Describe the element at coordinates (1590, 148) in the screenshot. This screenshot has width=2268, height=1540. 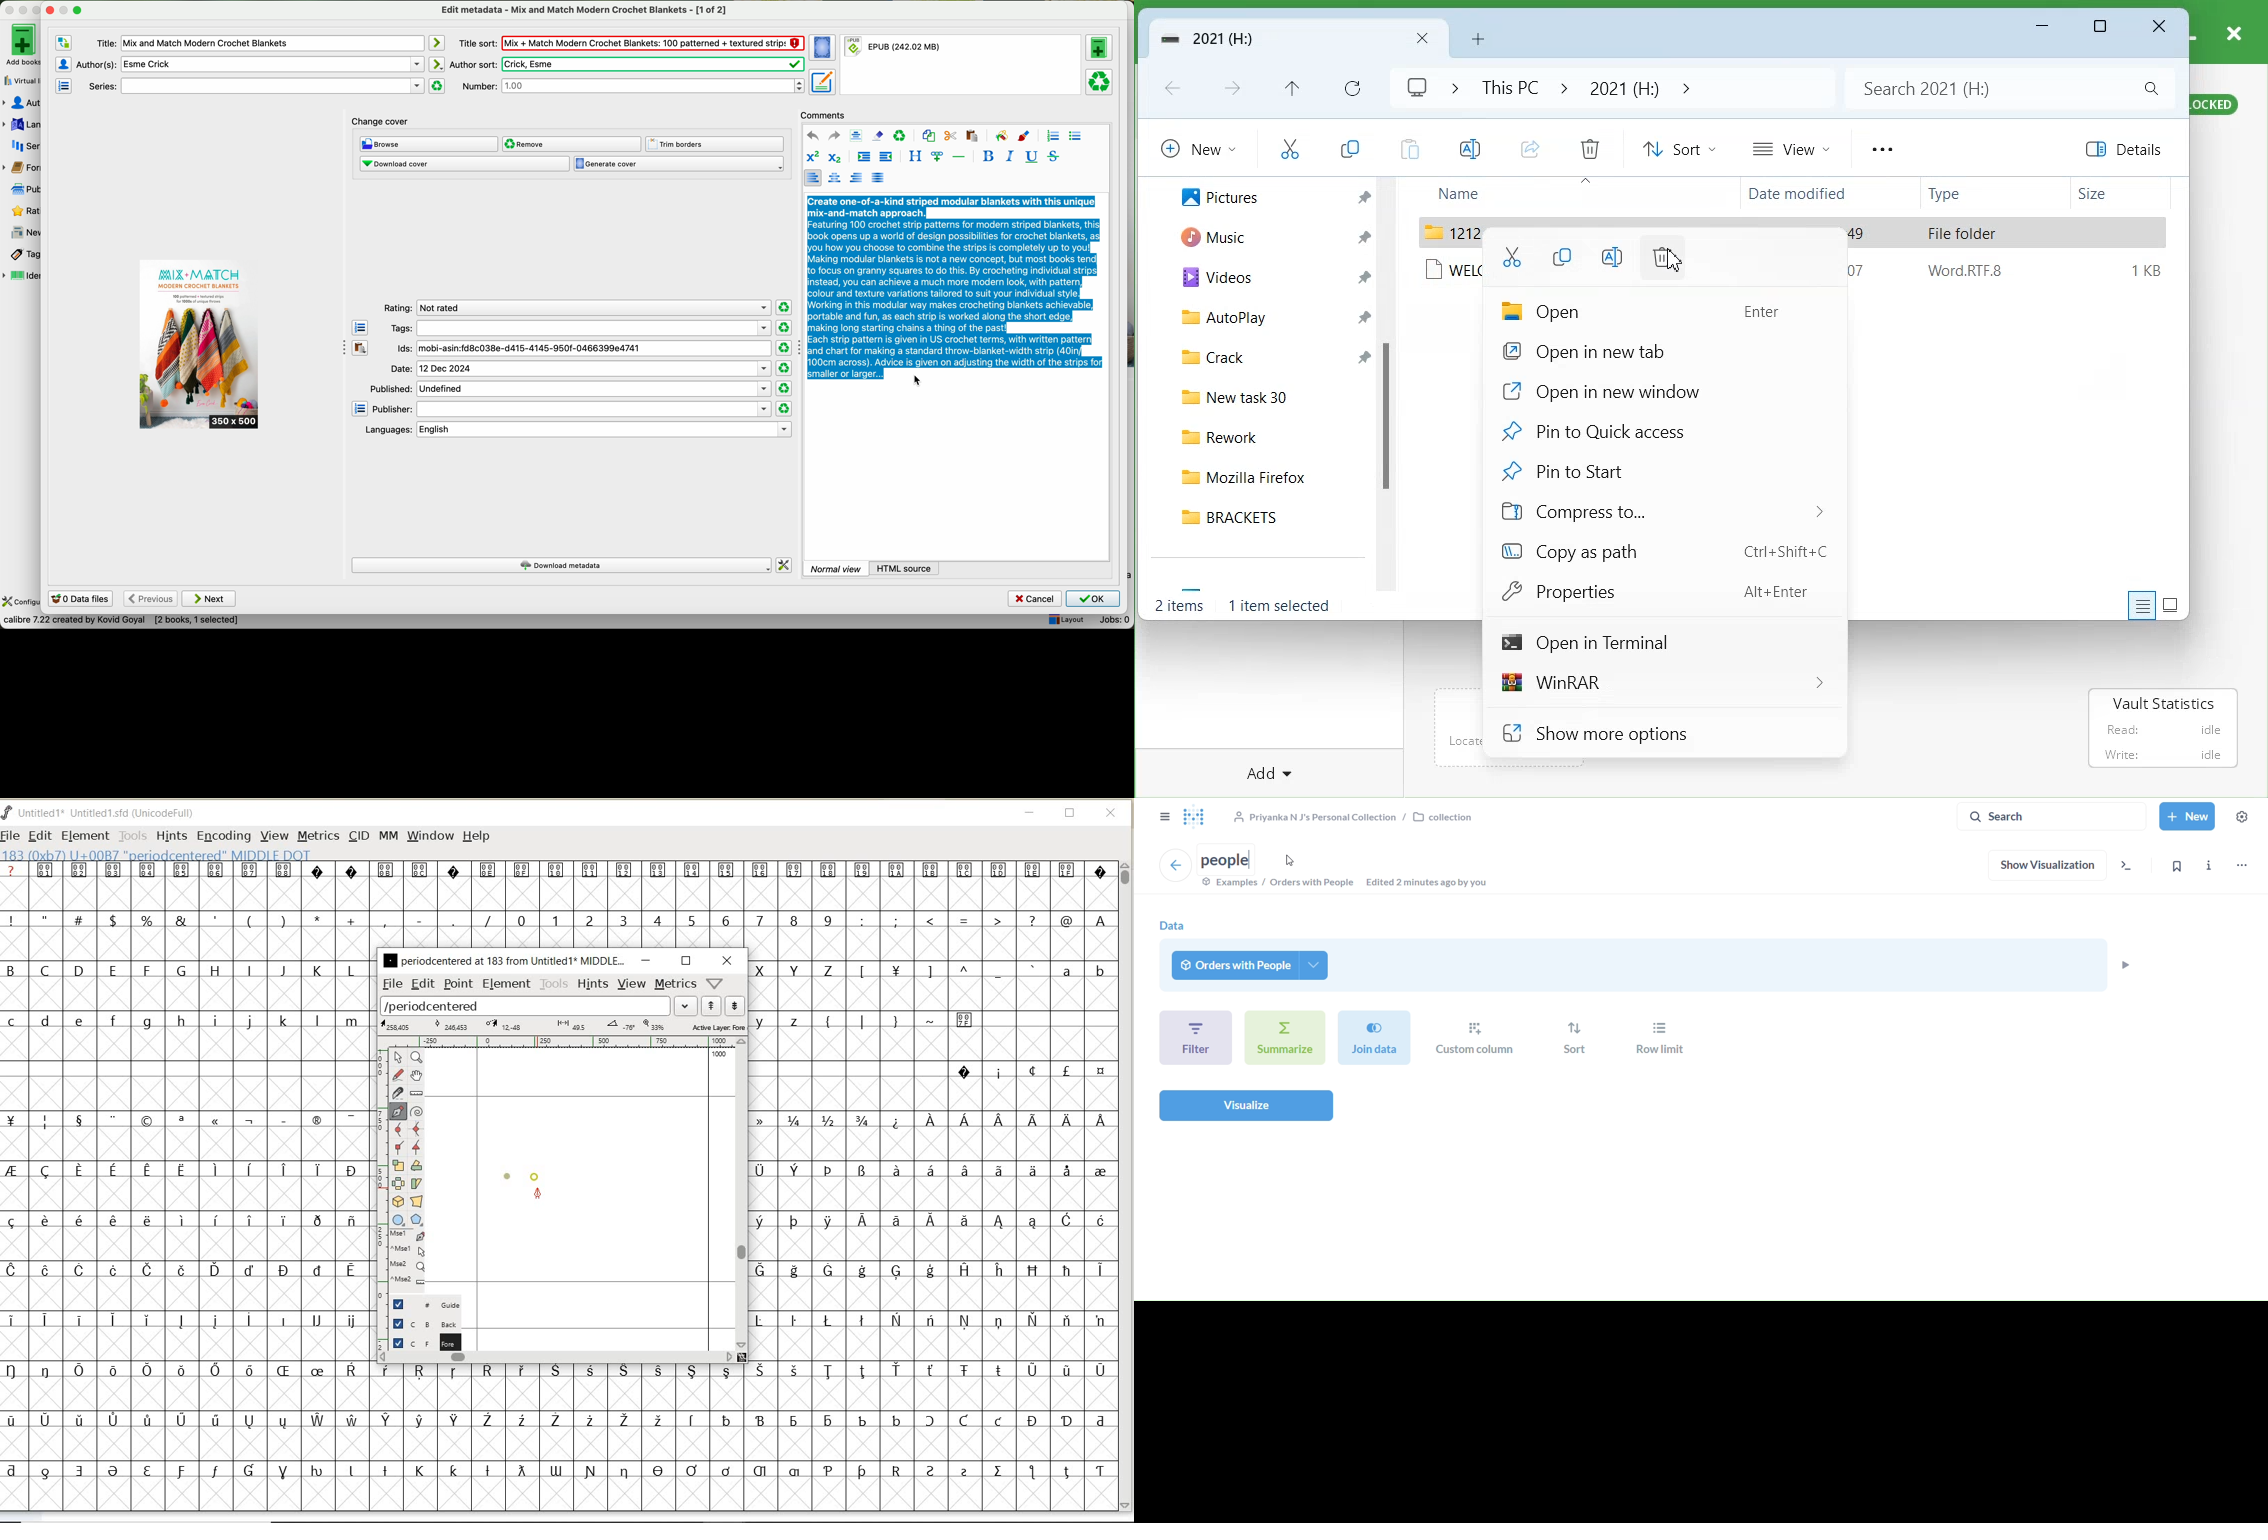
I see `Delete` at that location.